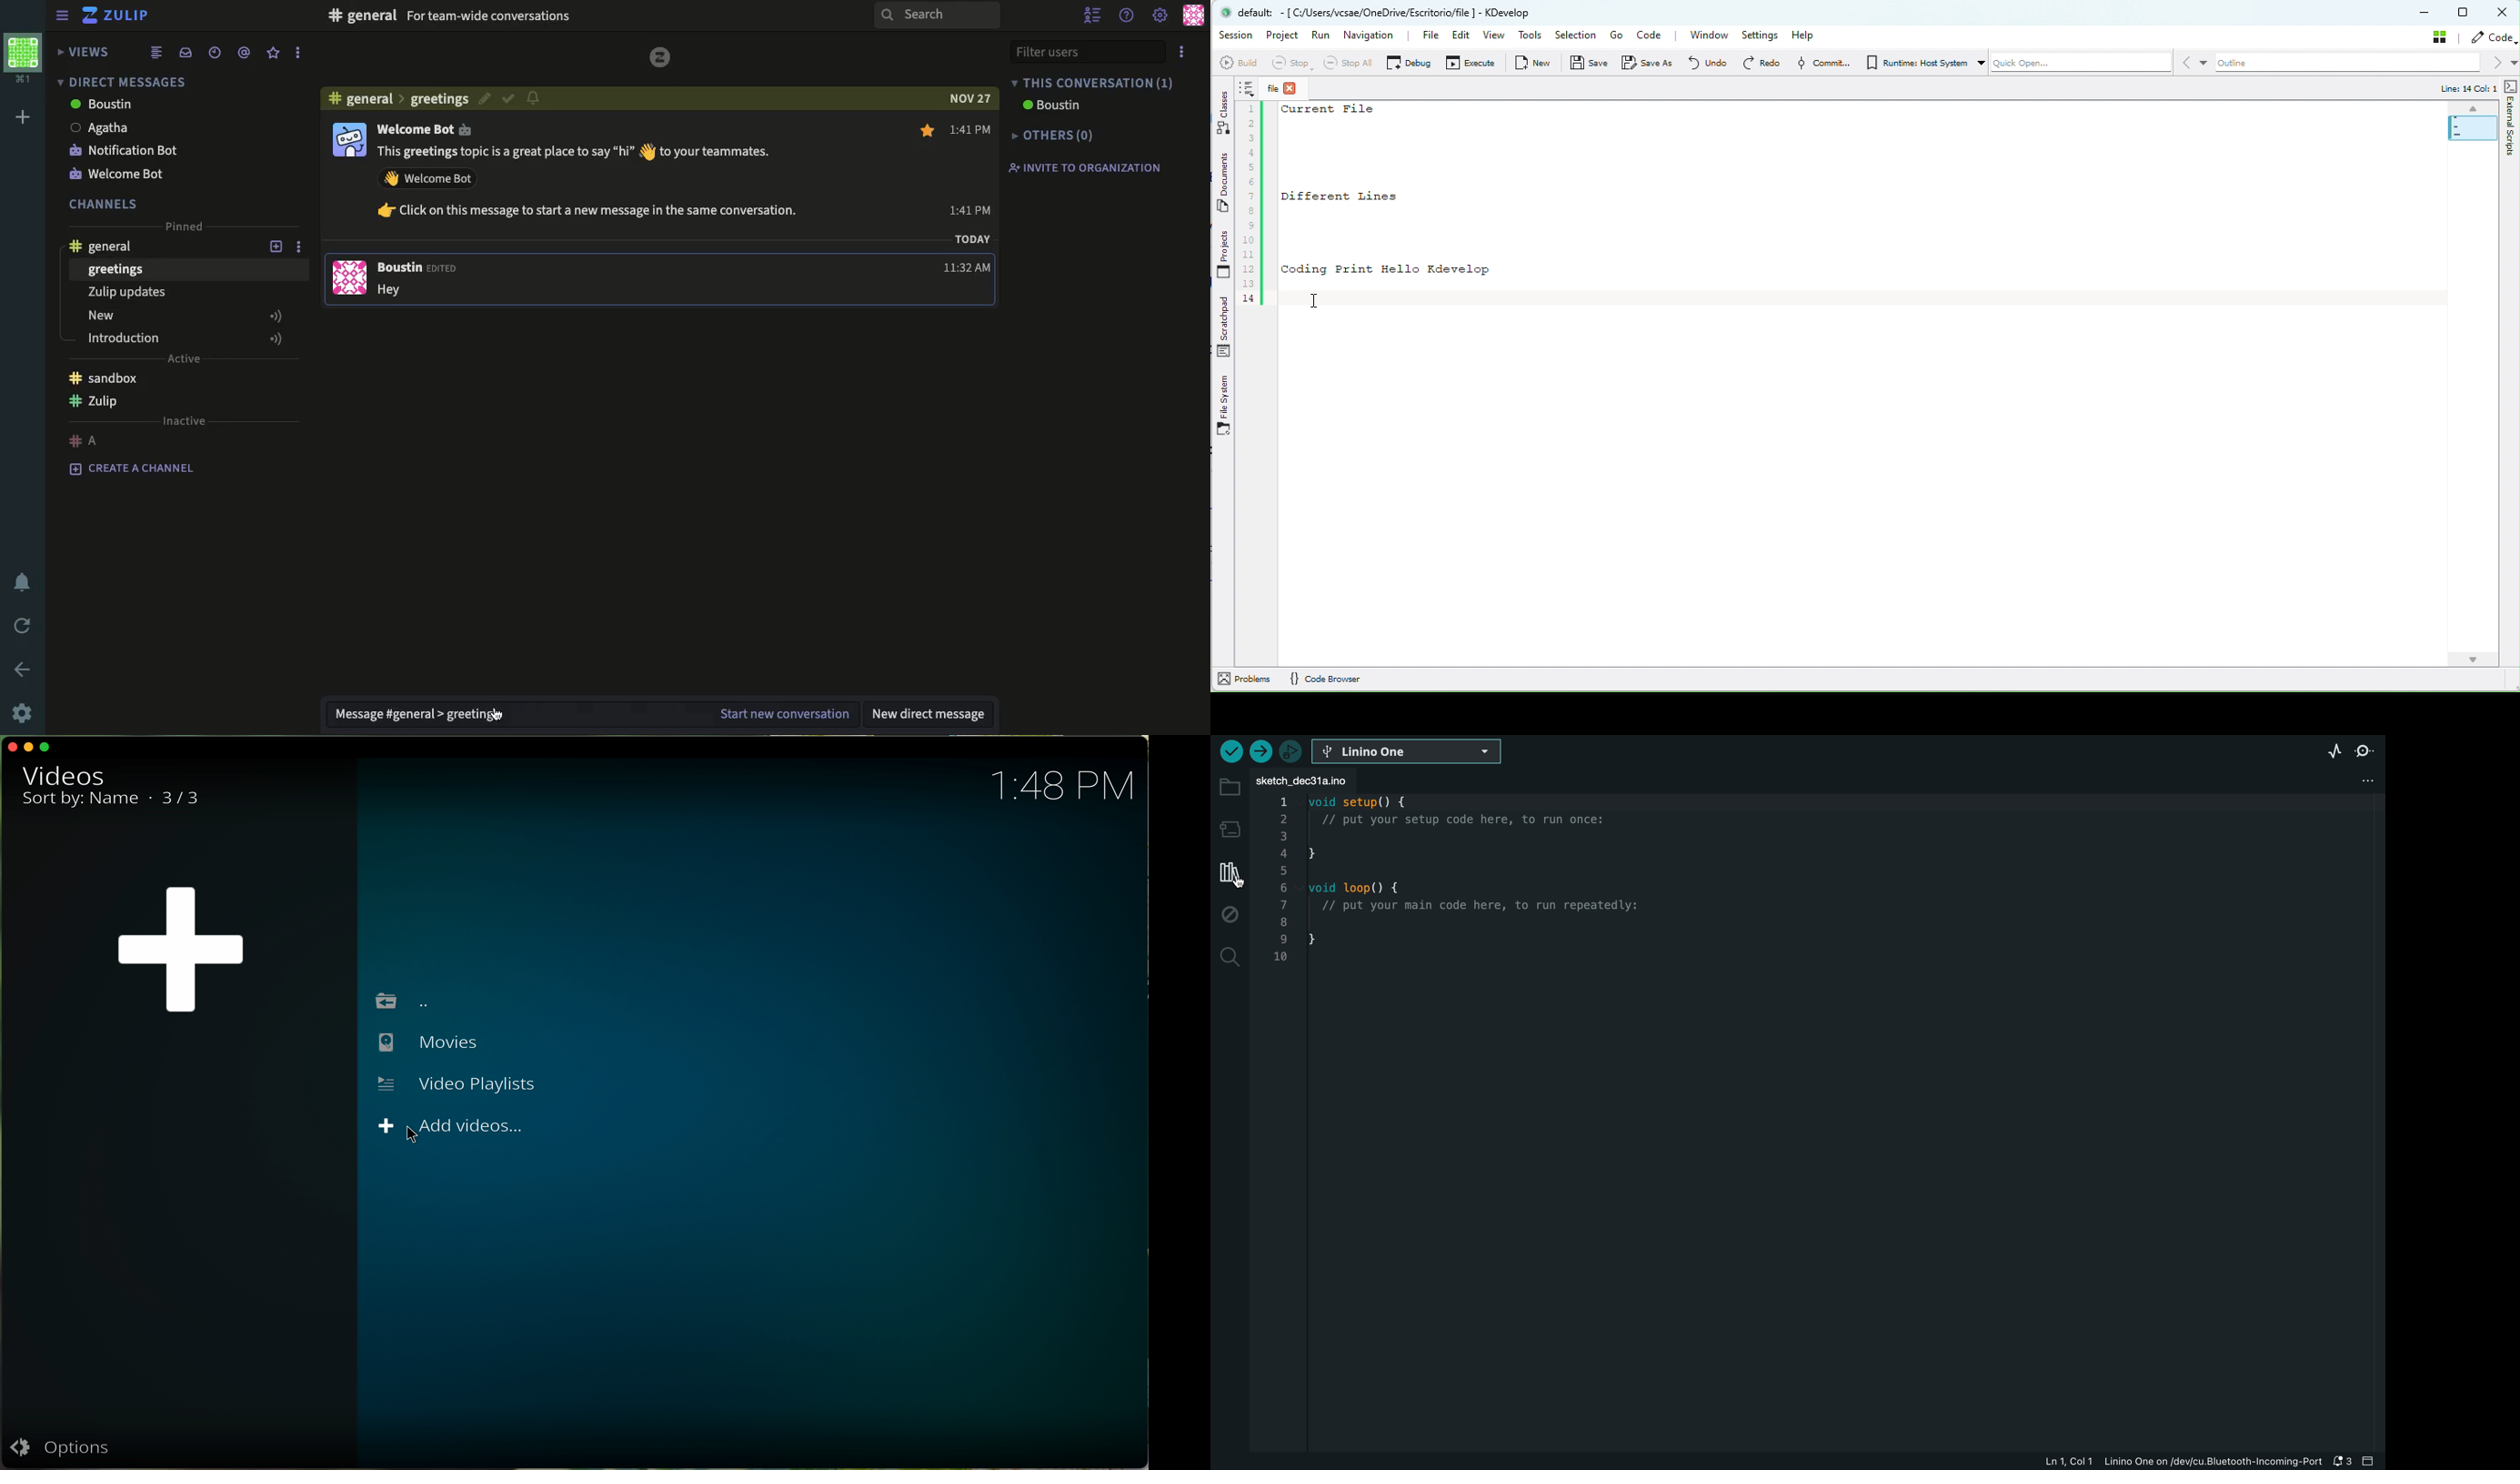 The height and width of the screenshot is (1484, 2520). Describe the element at coordinates (1129, 13) in the screenshot. I see `help` at that location.